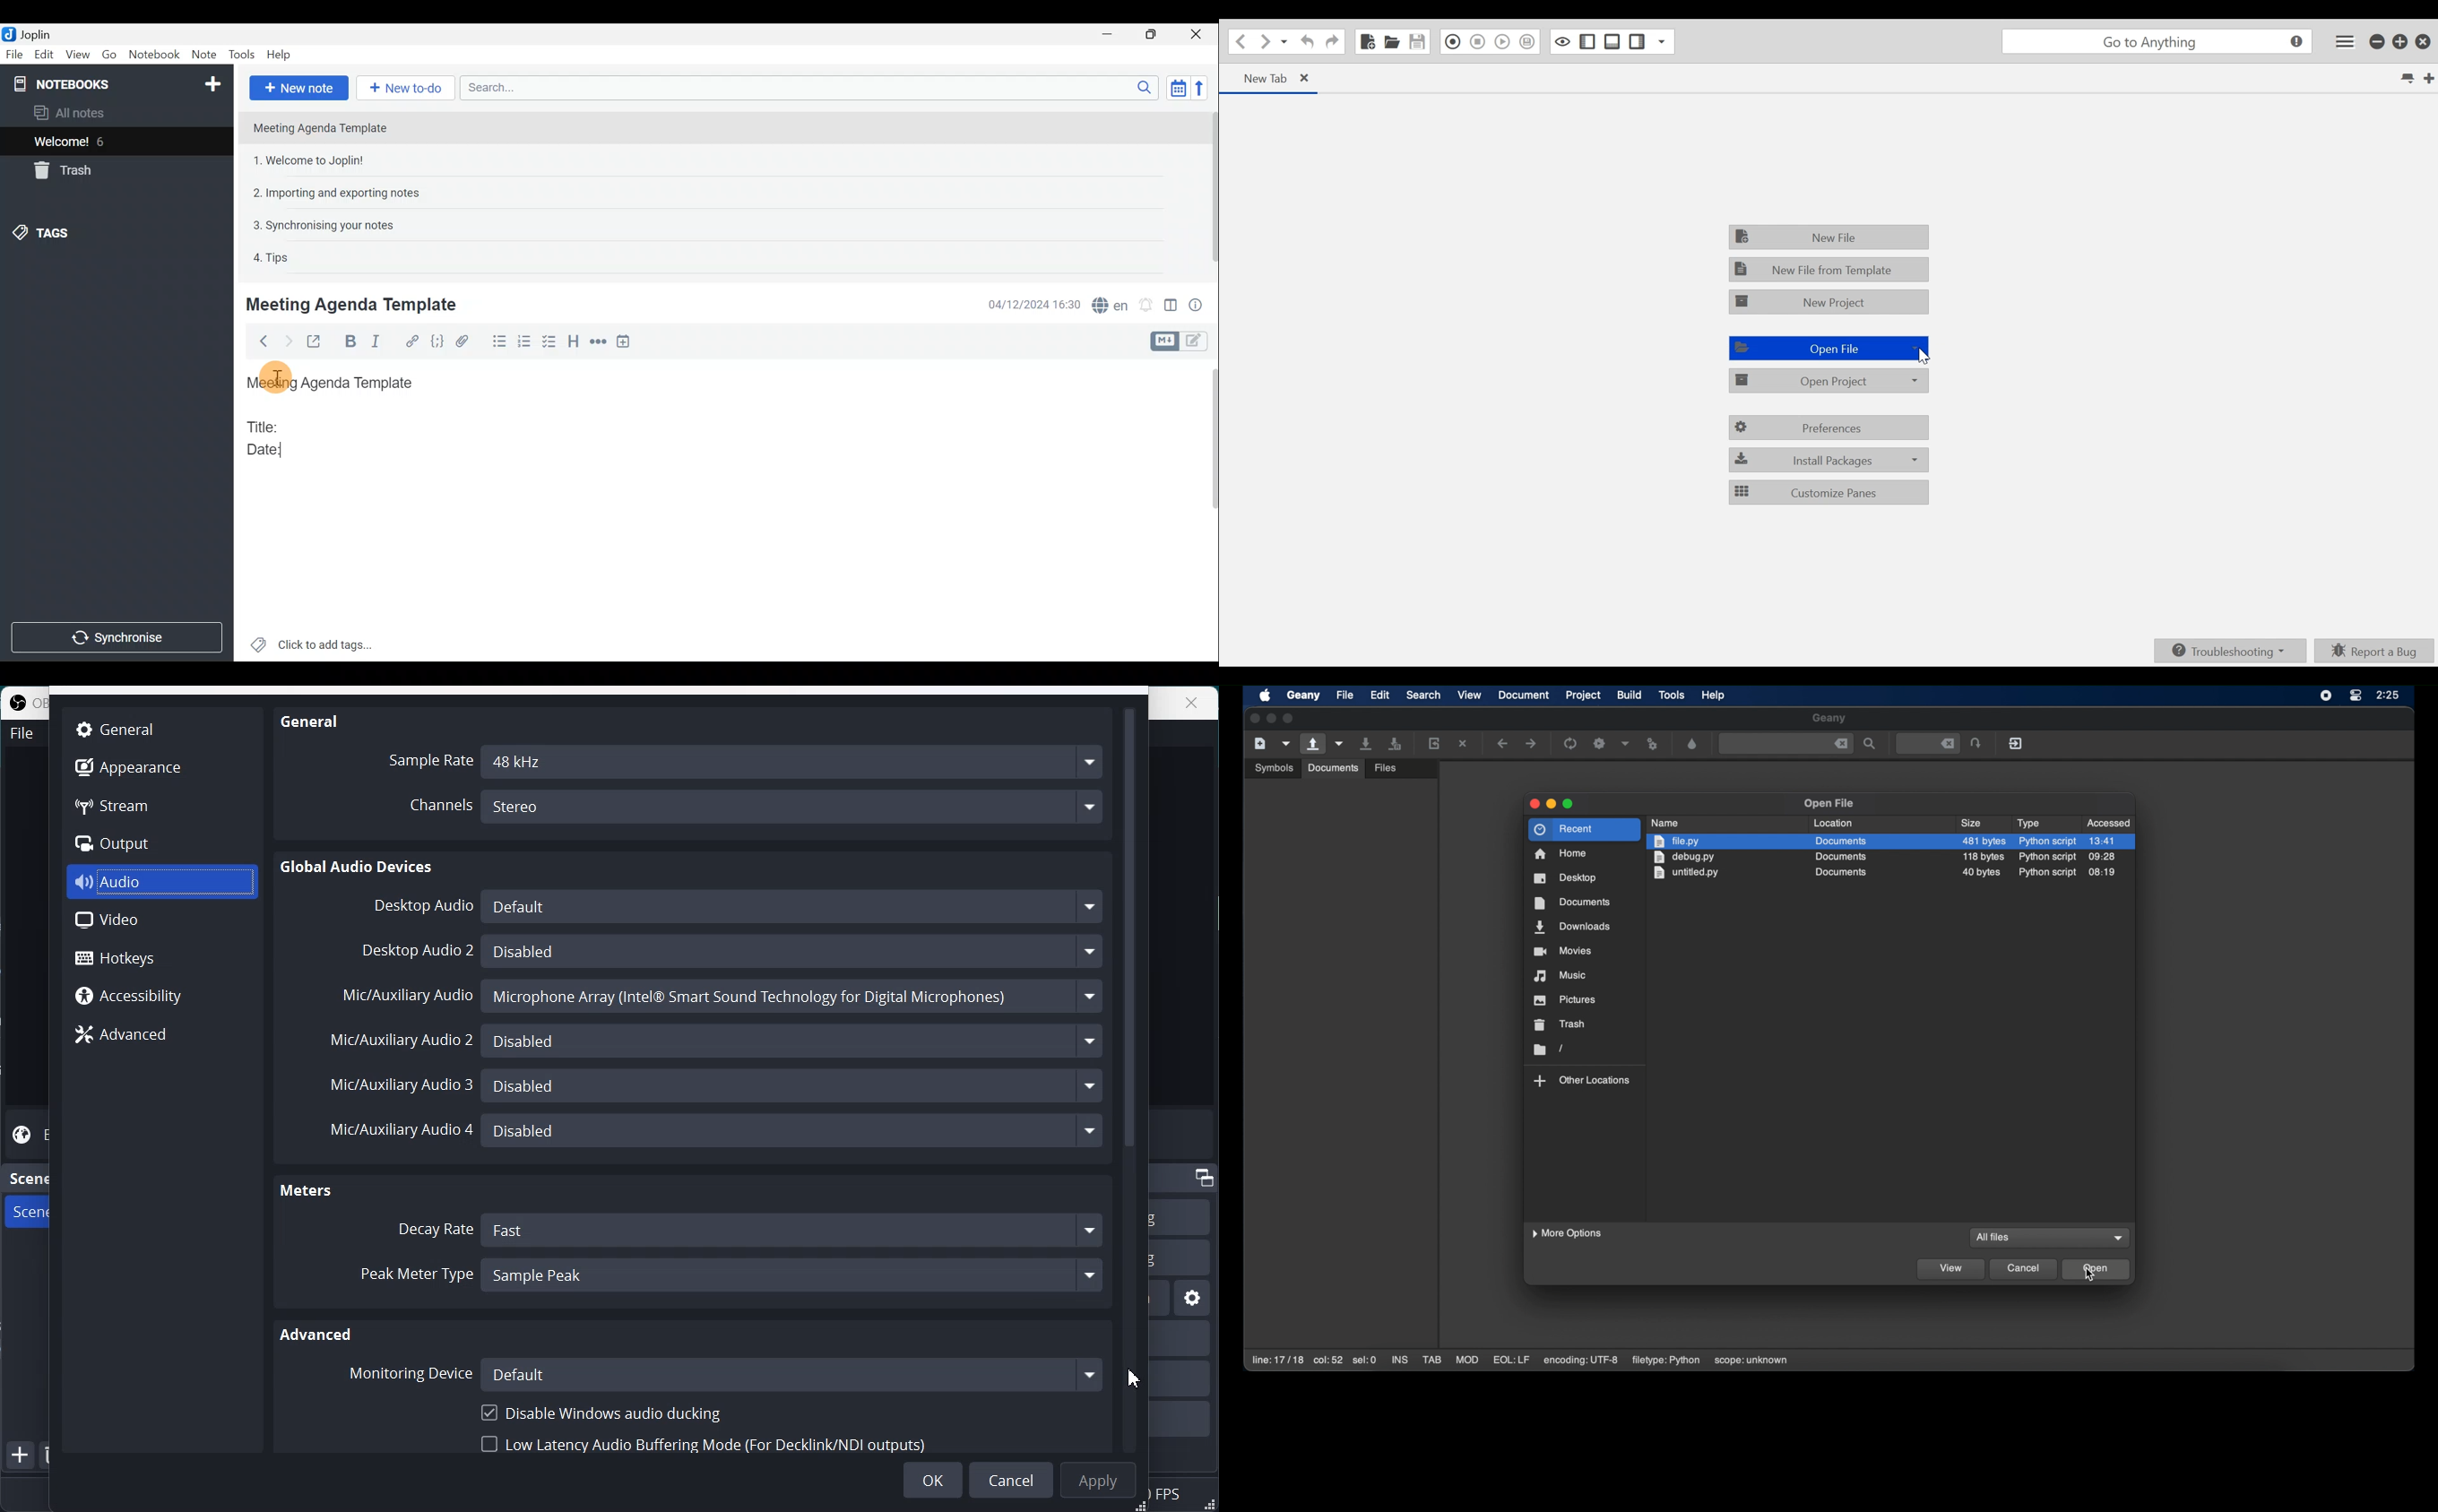 This screenshot has width=2464, height=1512. I want to click on Tools, so click(240, 53).